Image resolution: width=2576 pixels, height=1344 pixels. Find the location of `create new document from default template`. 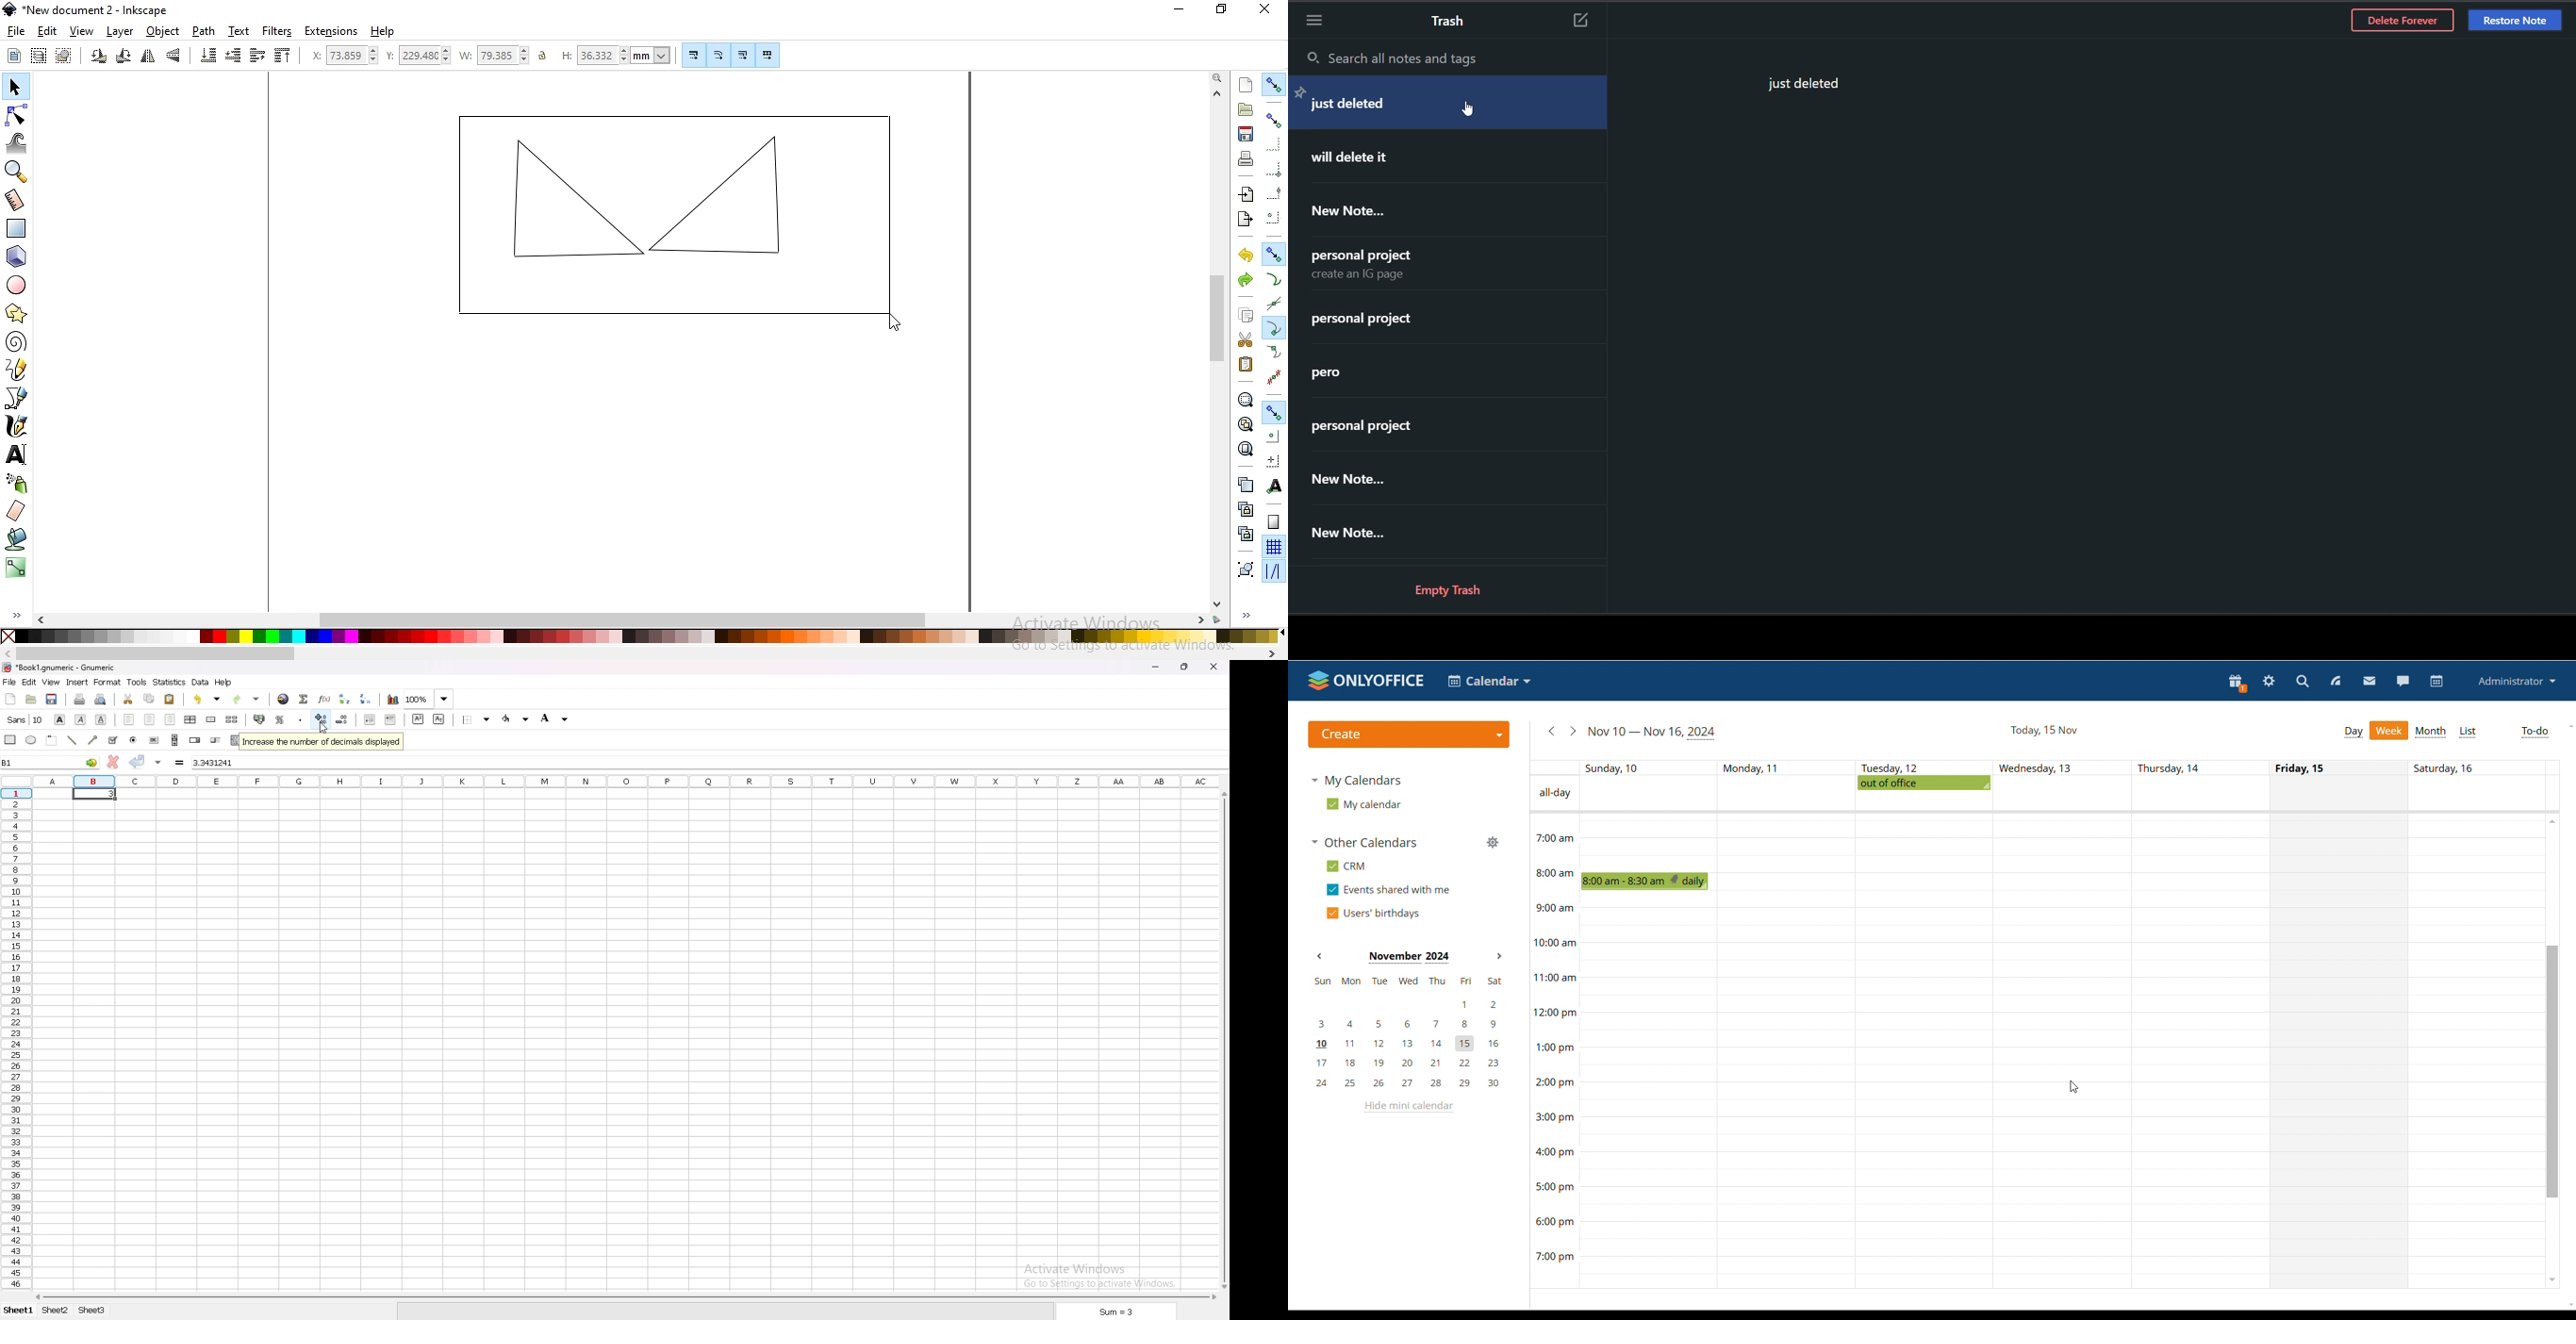

create new document from default template is located at coordinates (1247, 83).